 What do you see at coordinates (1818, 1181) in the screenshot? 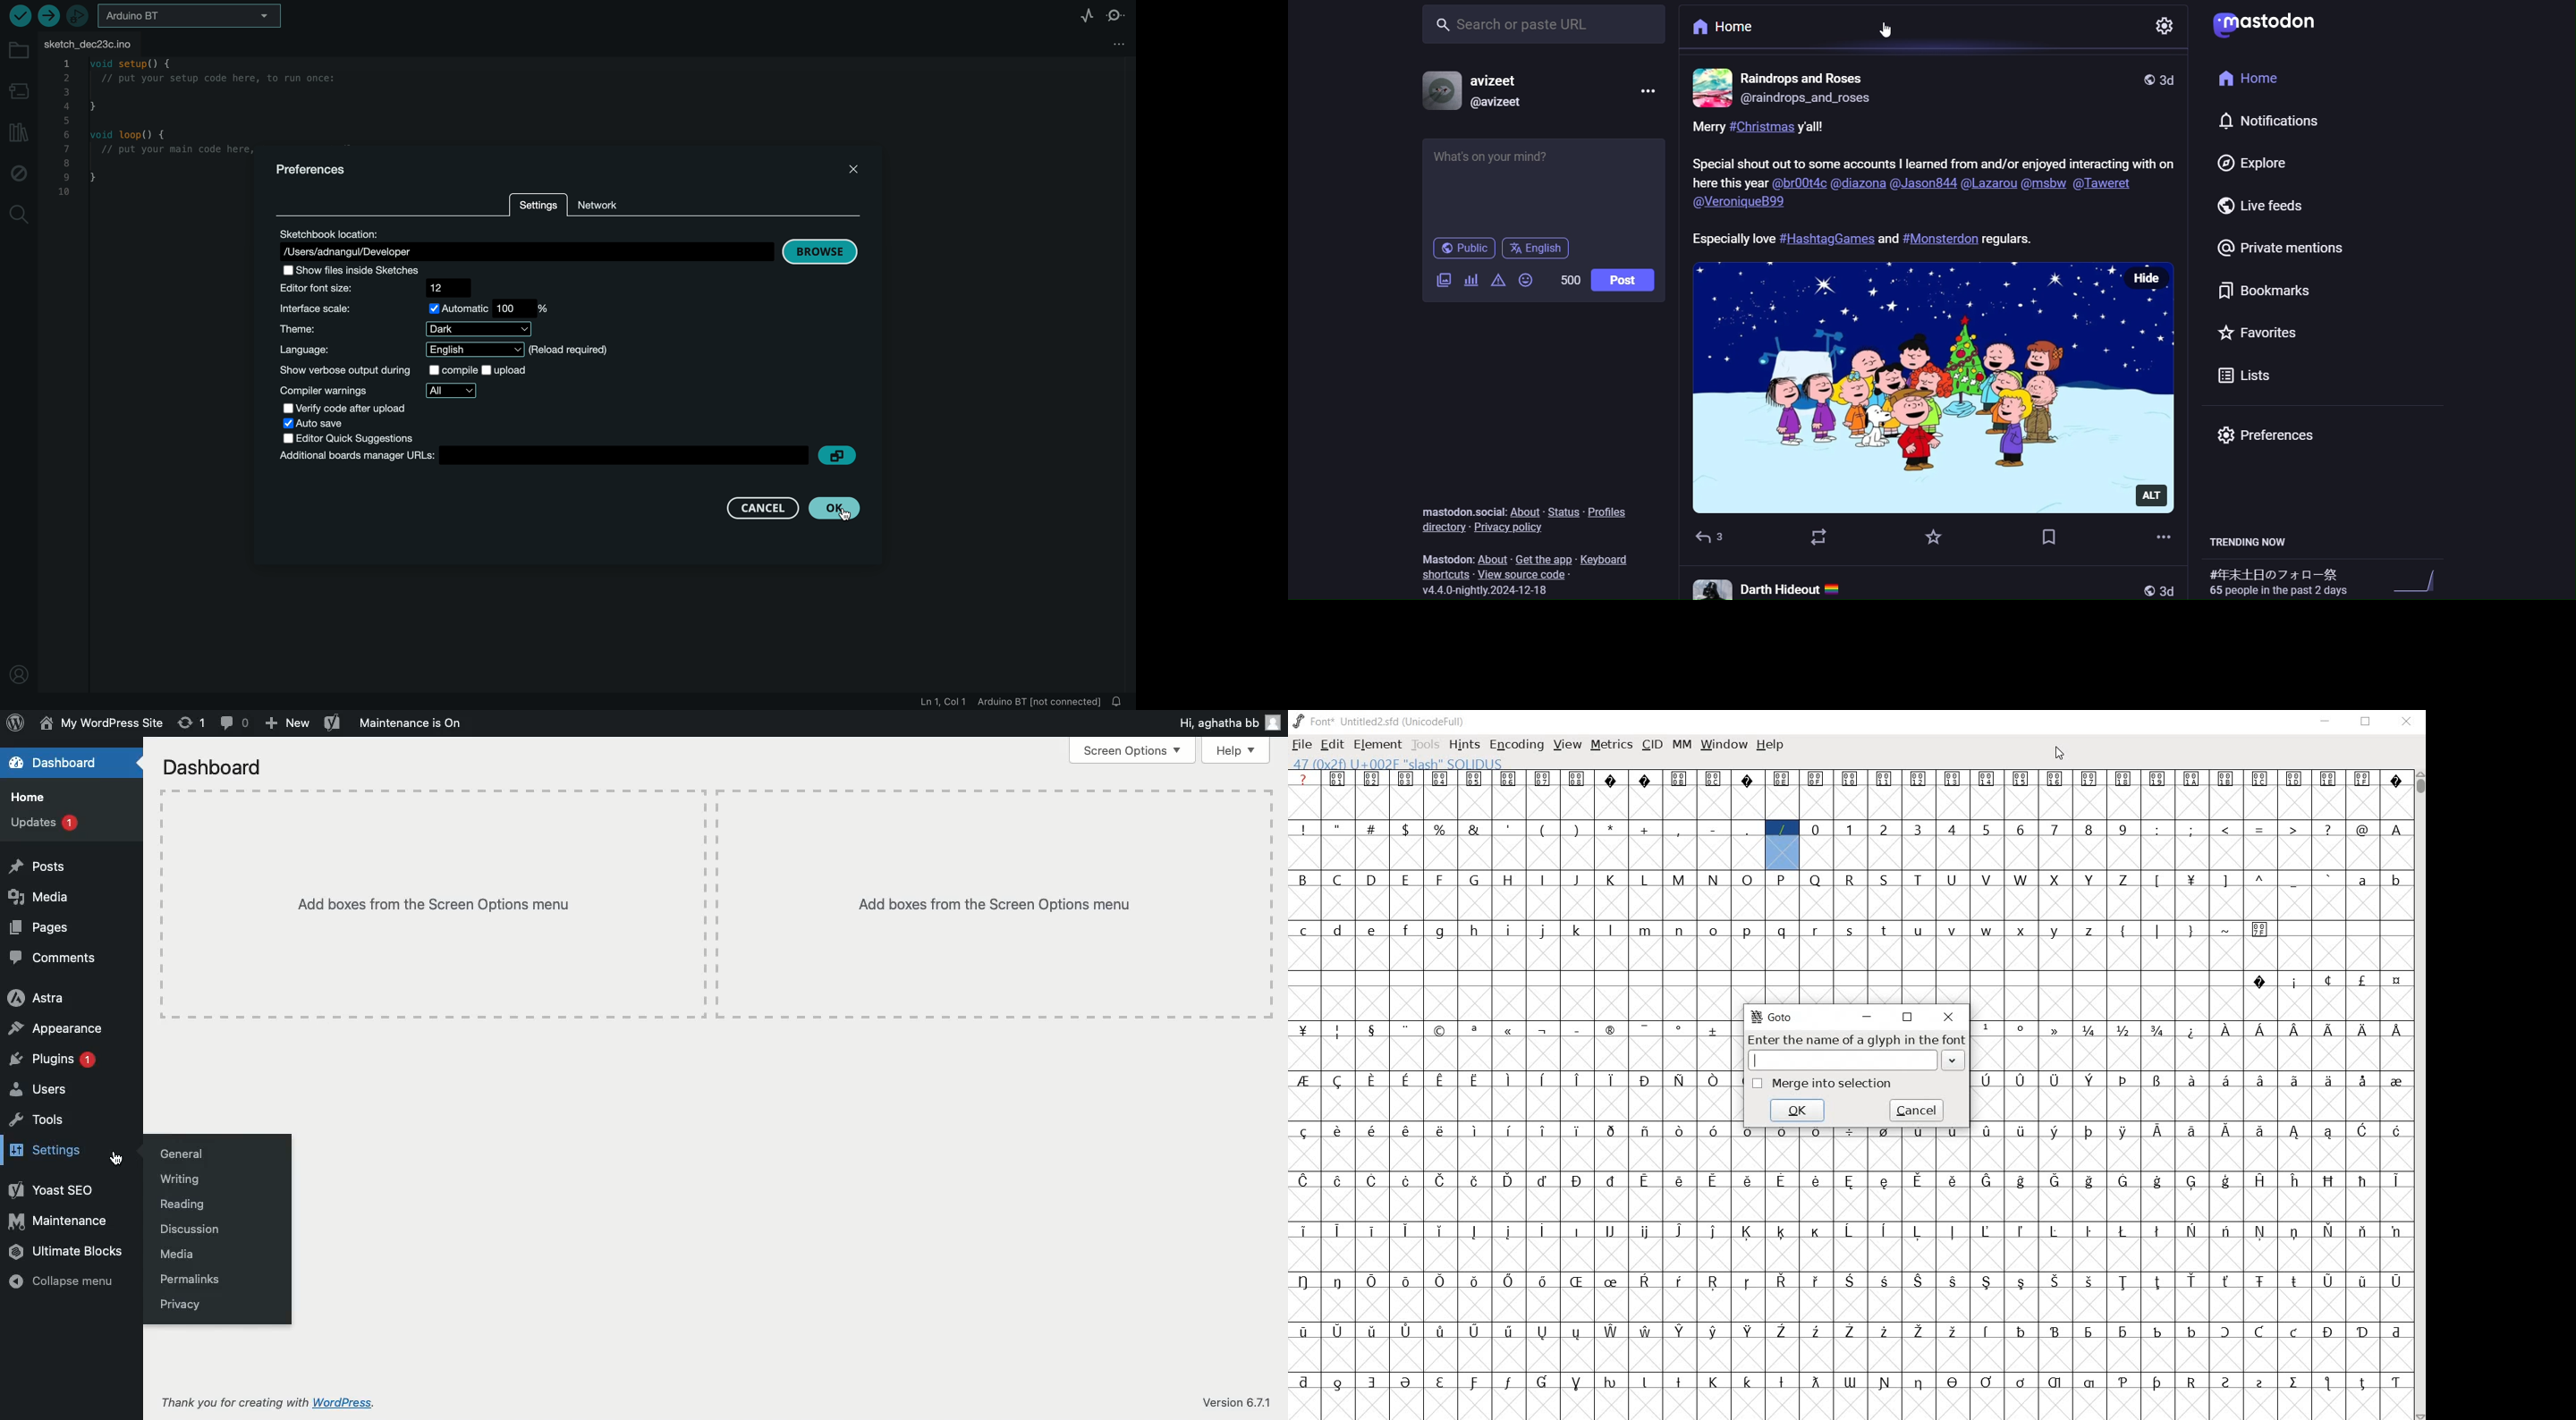
I see `glyph` at bounding box center [1818, 1181].